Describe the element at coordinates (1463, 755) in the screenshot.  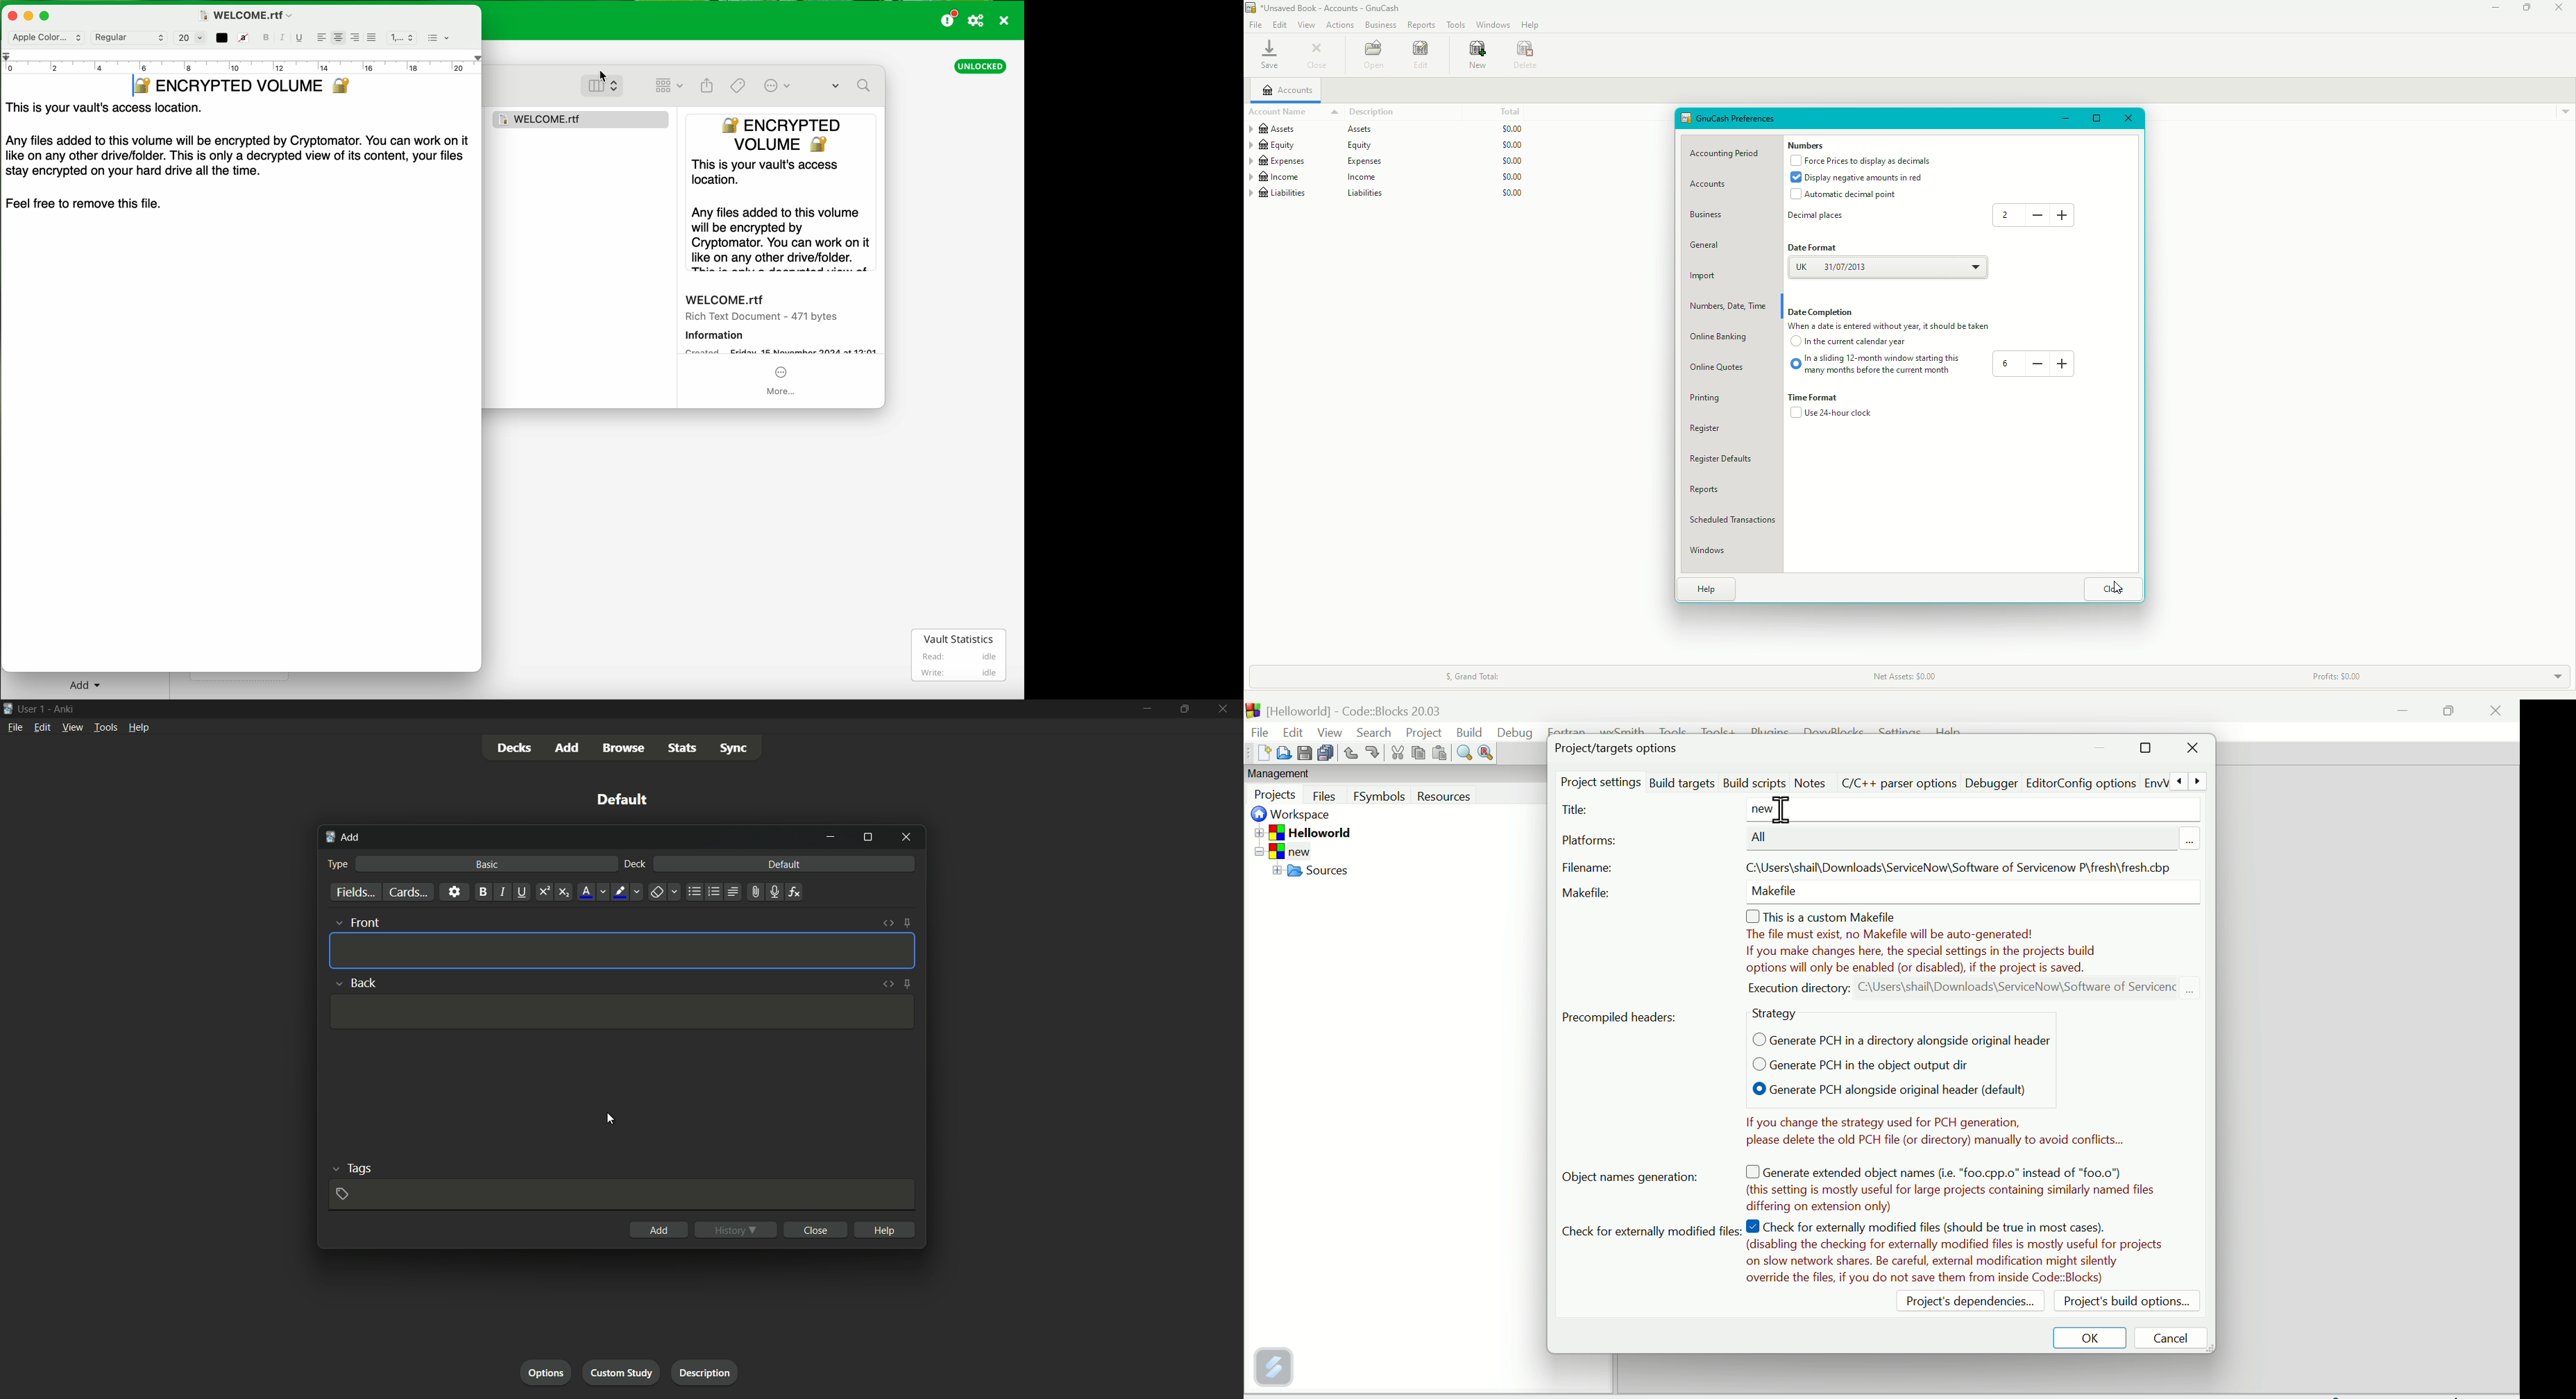
I see `Find` at that location.